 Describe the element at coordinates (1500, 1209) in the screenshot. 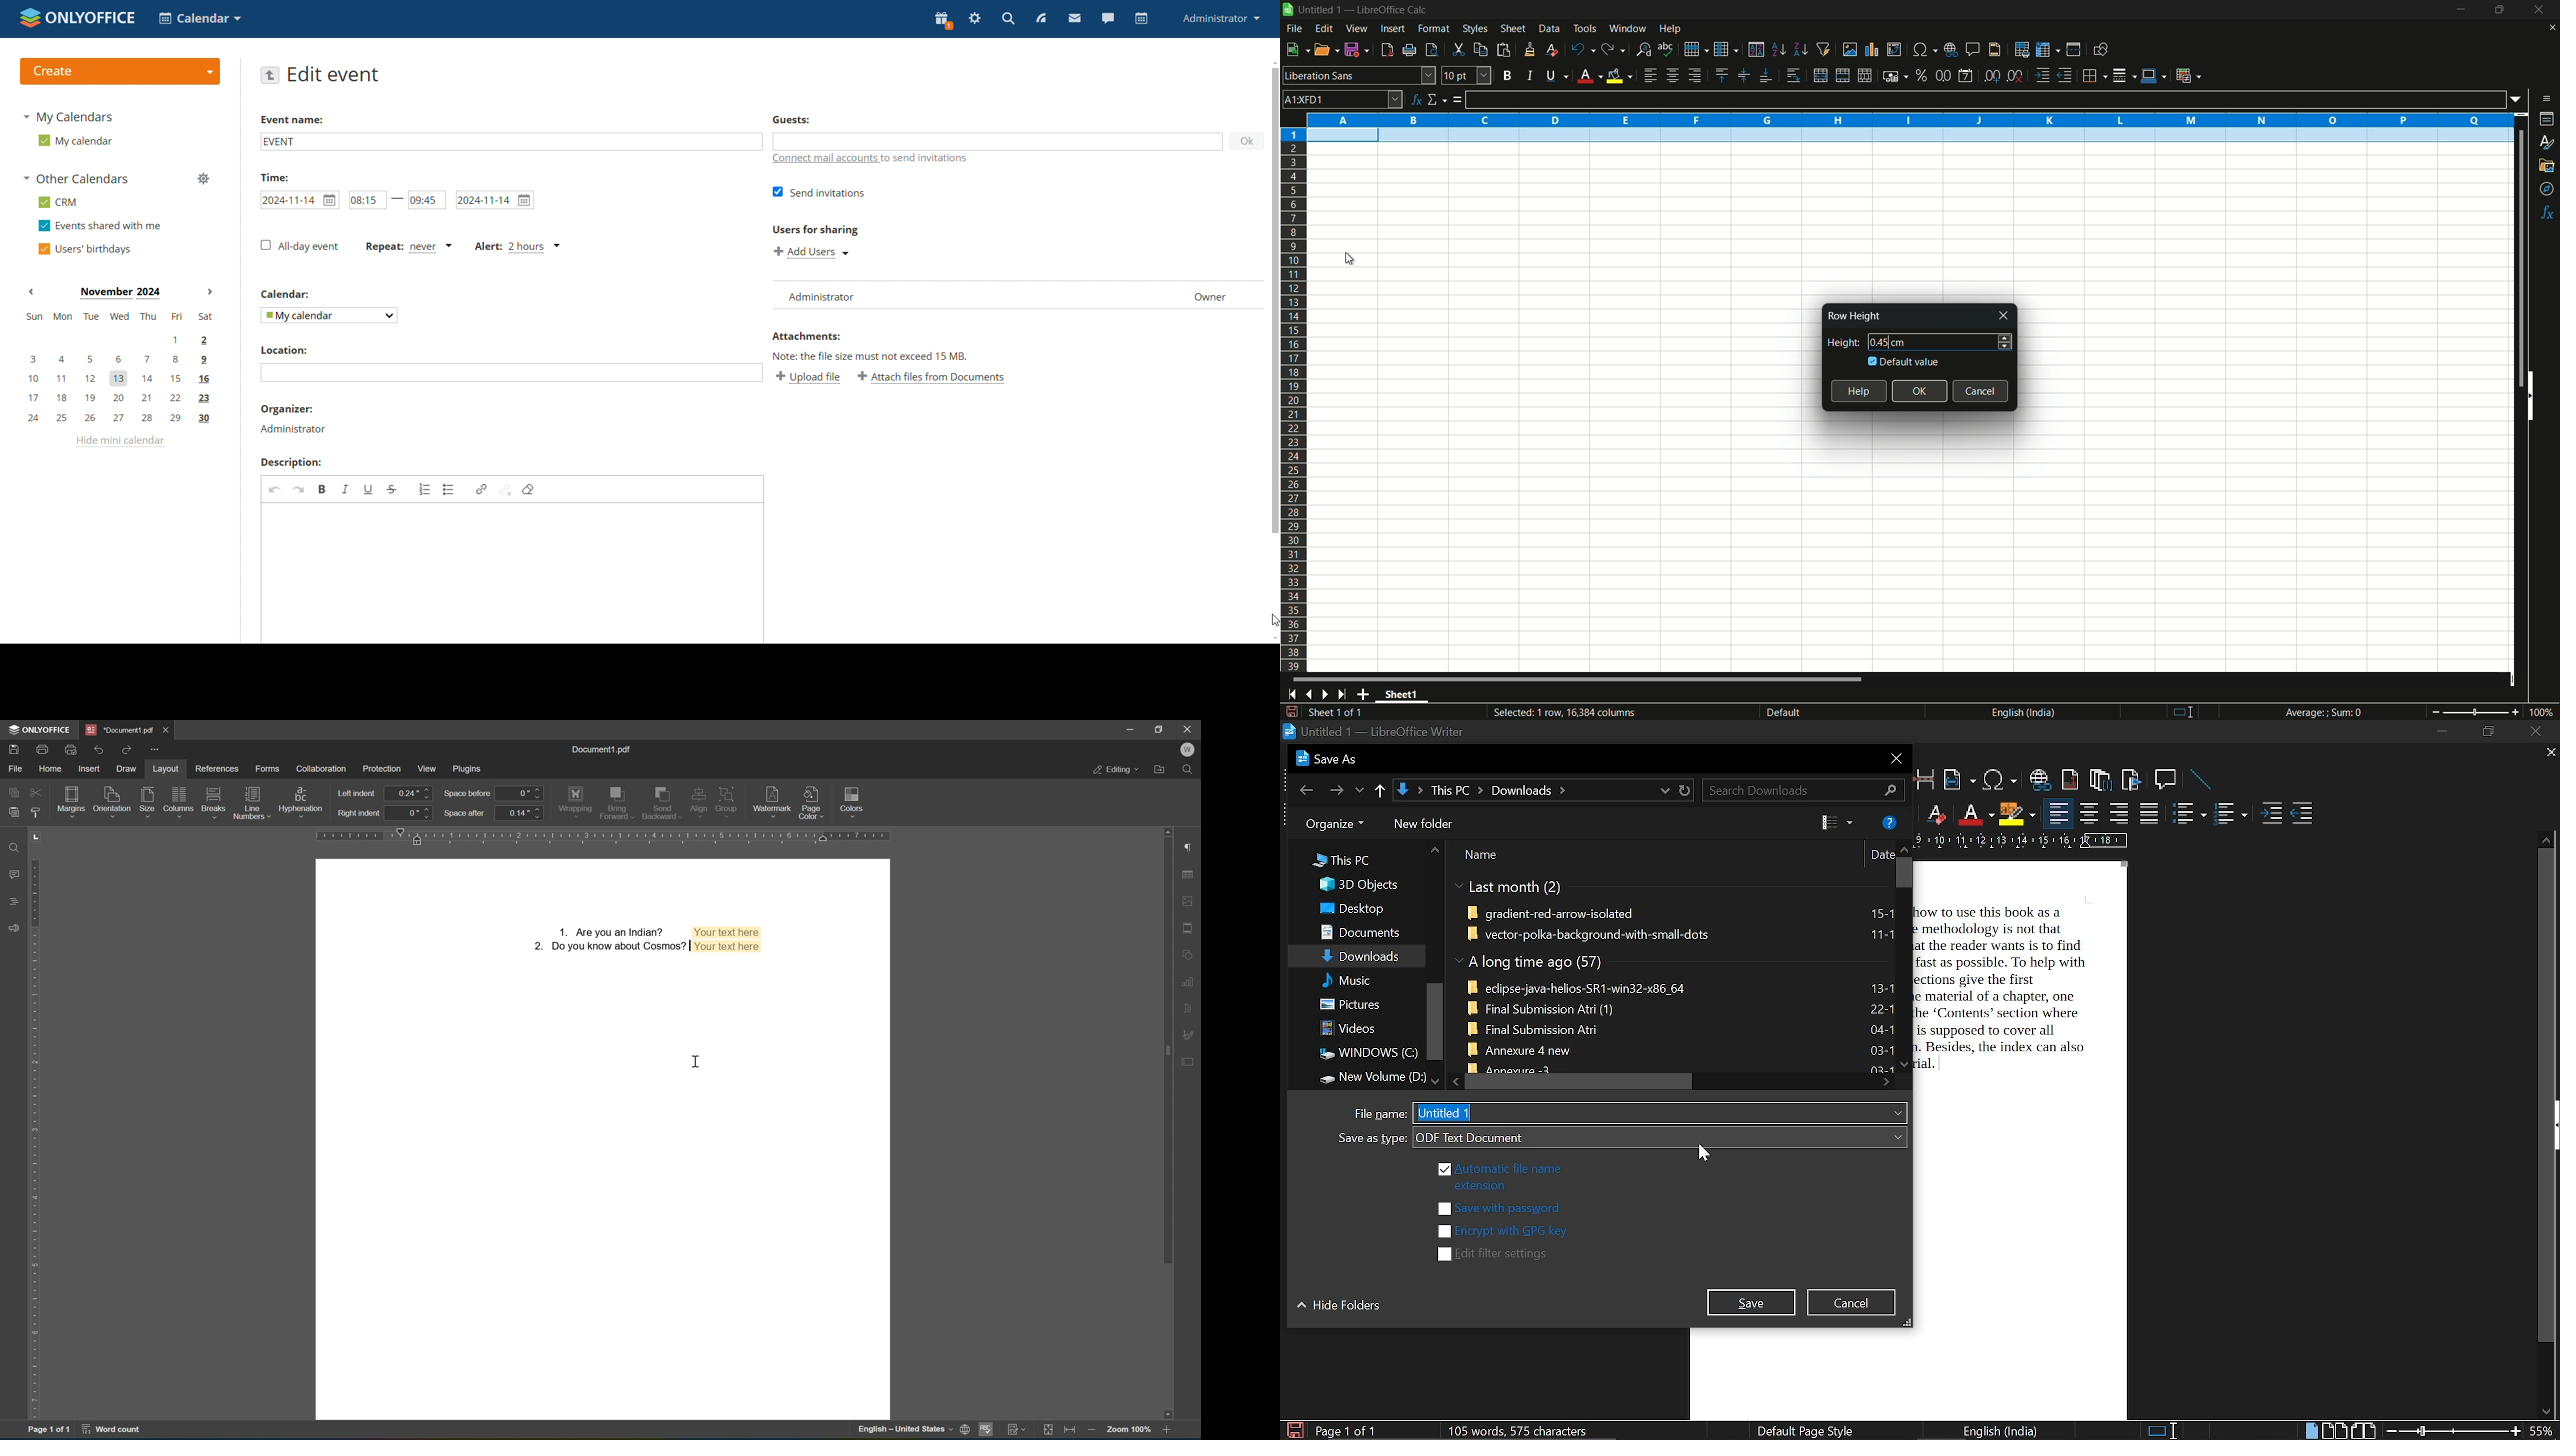

I see `save with passwords` at that location.